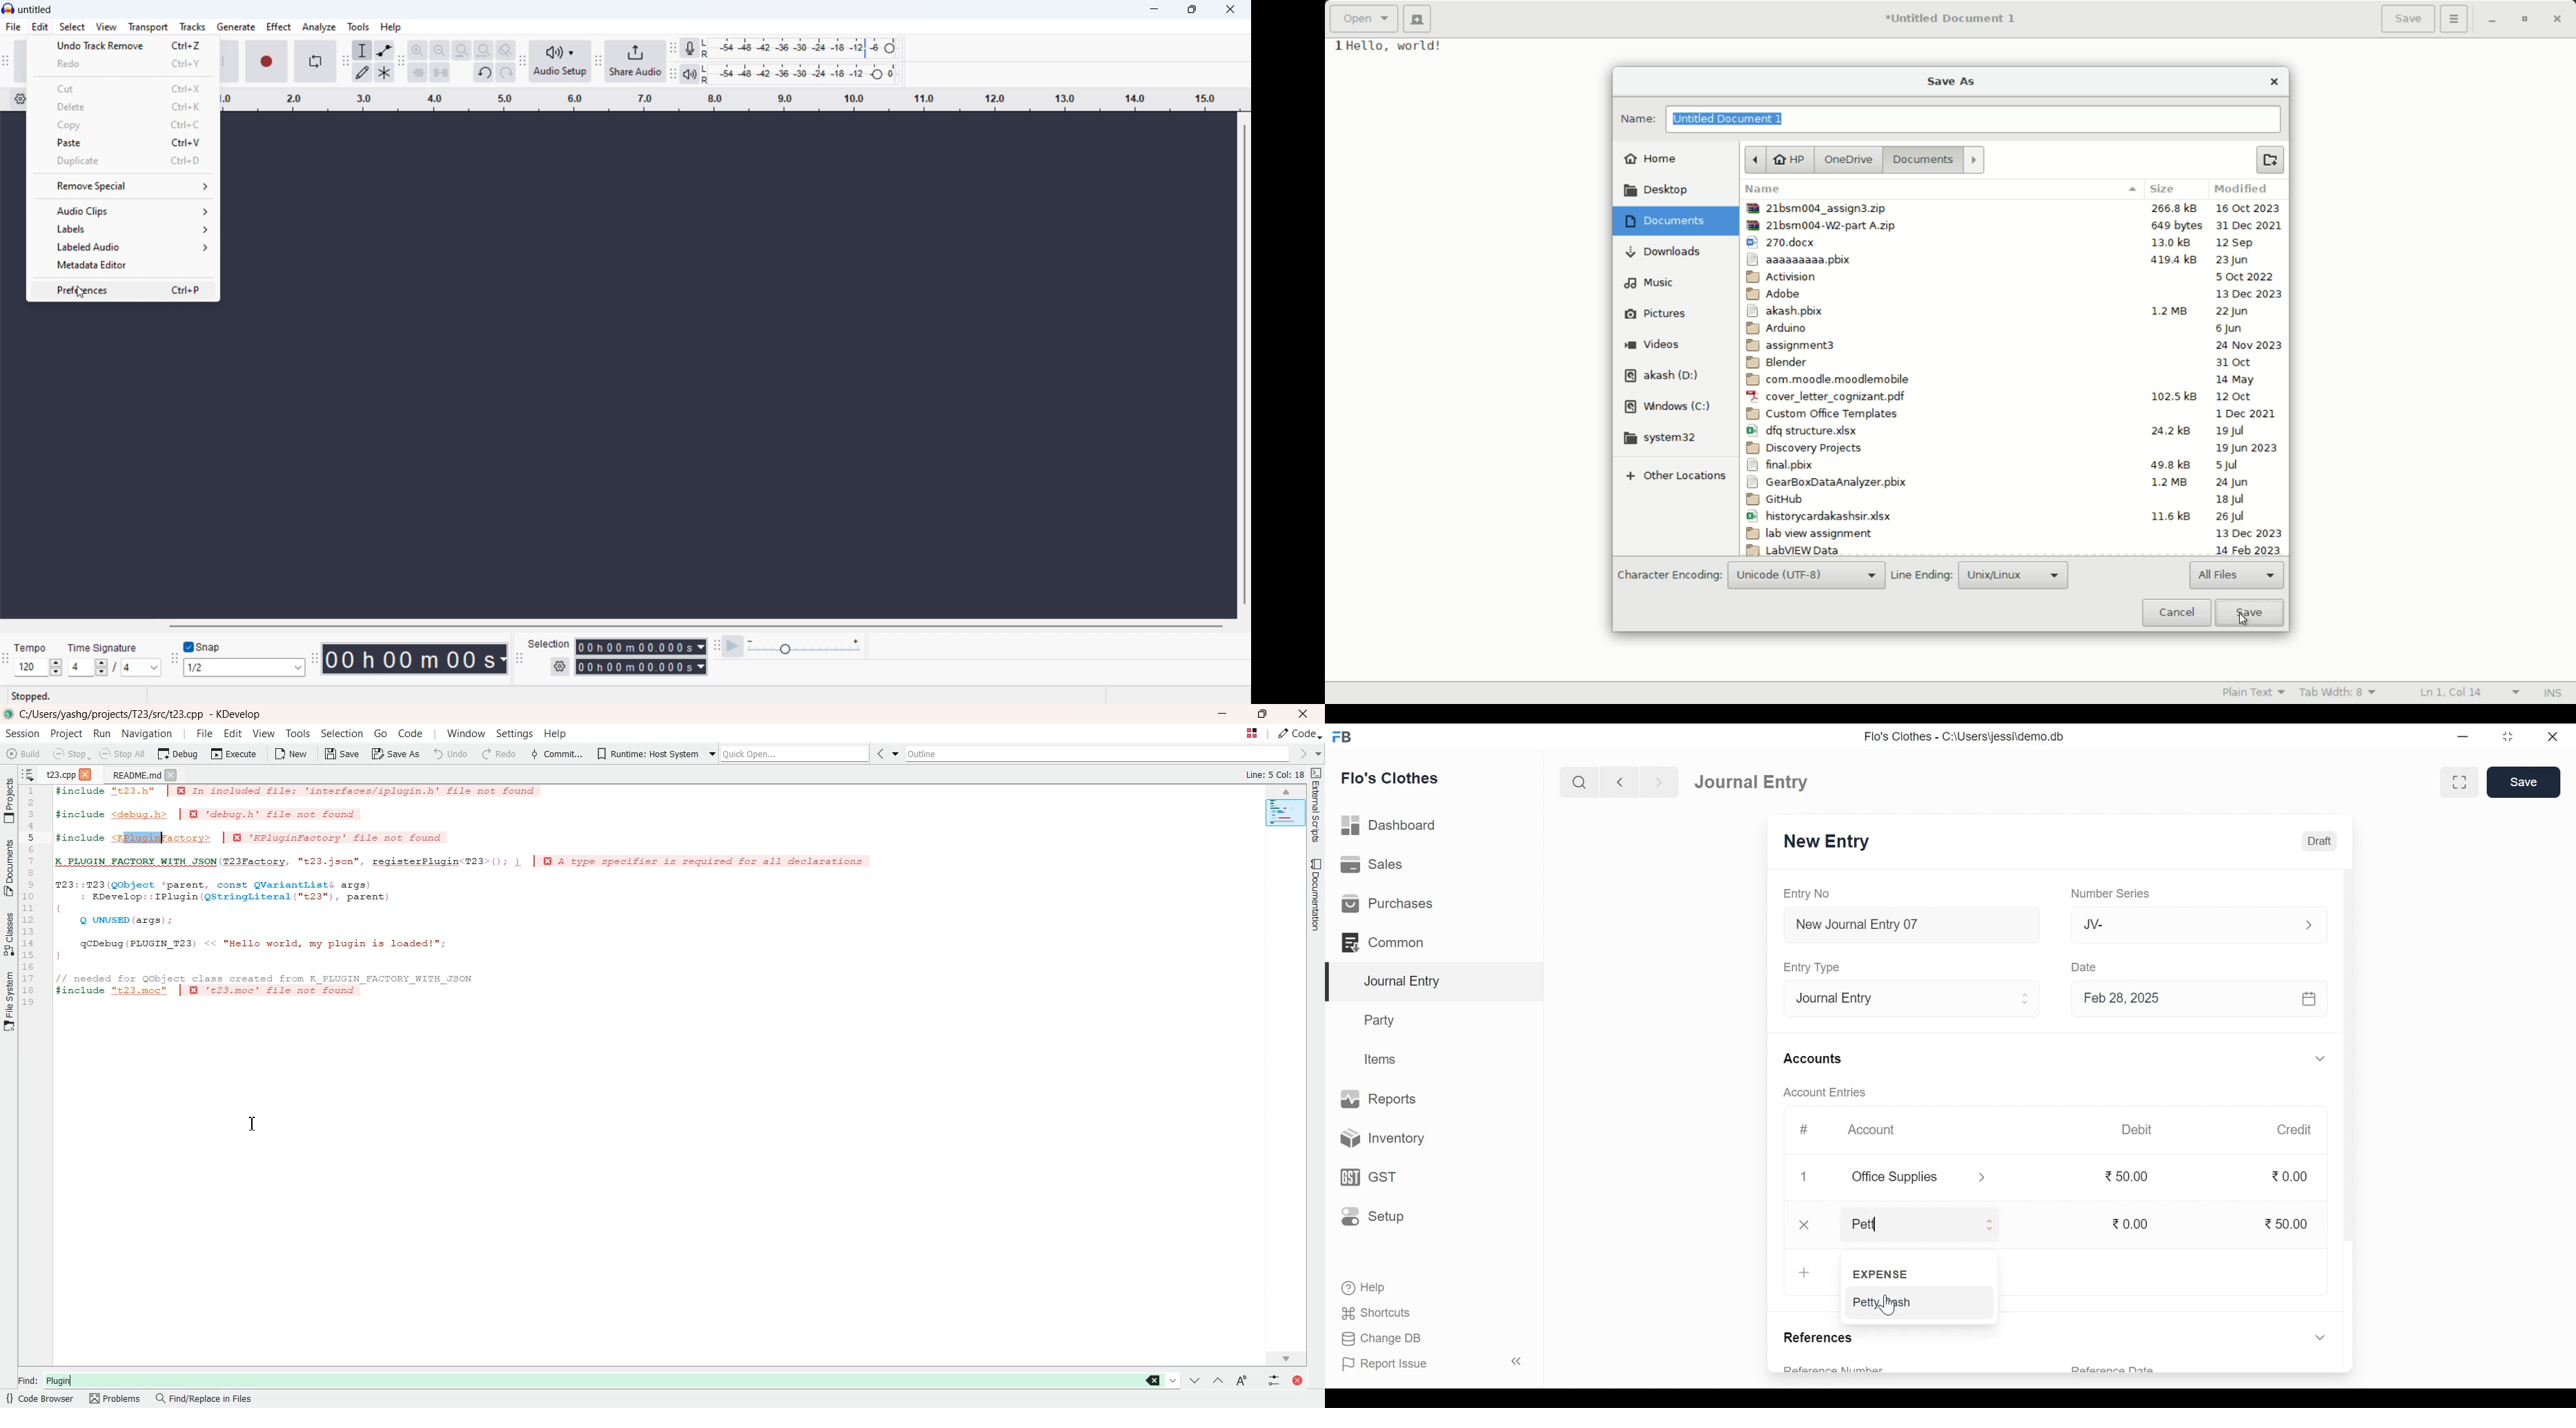 The image size is (2576, 1428). I want to click on Journal Entry, so click(1756, 782).